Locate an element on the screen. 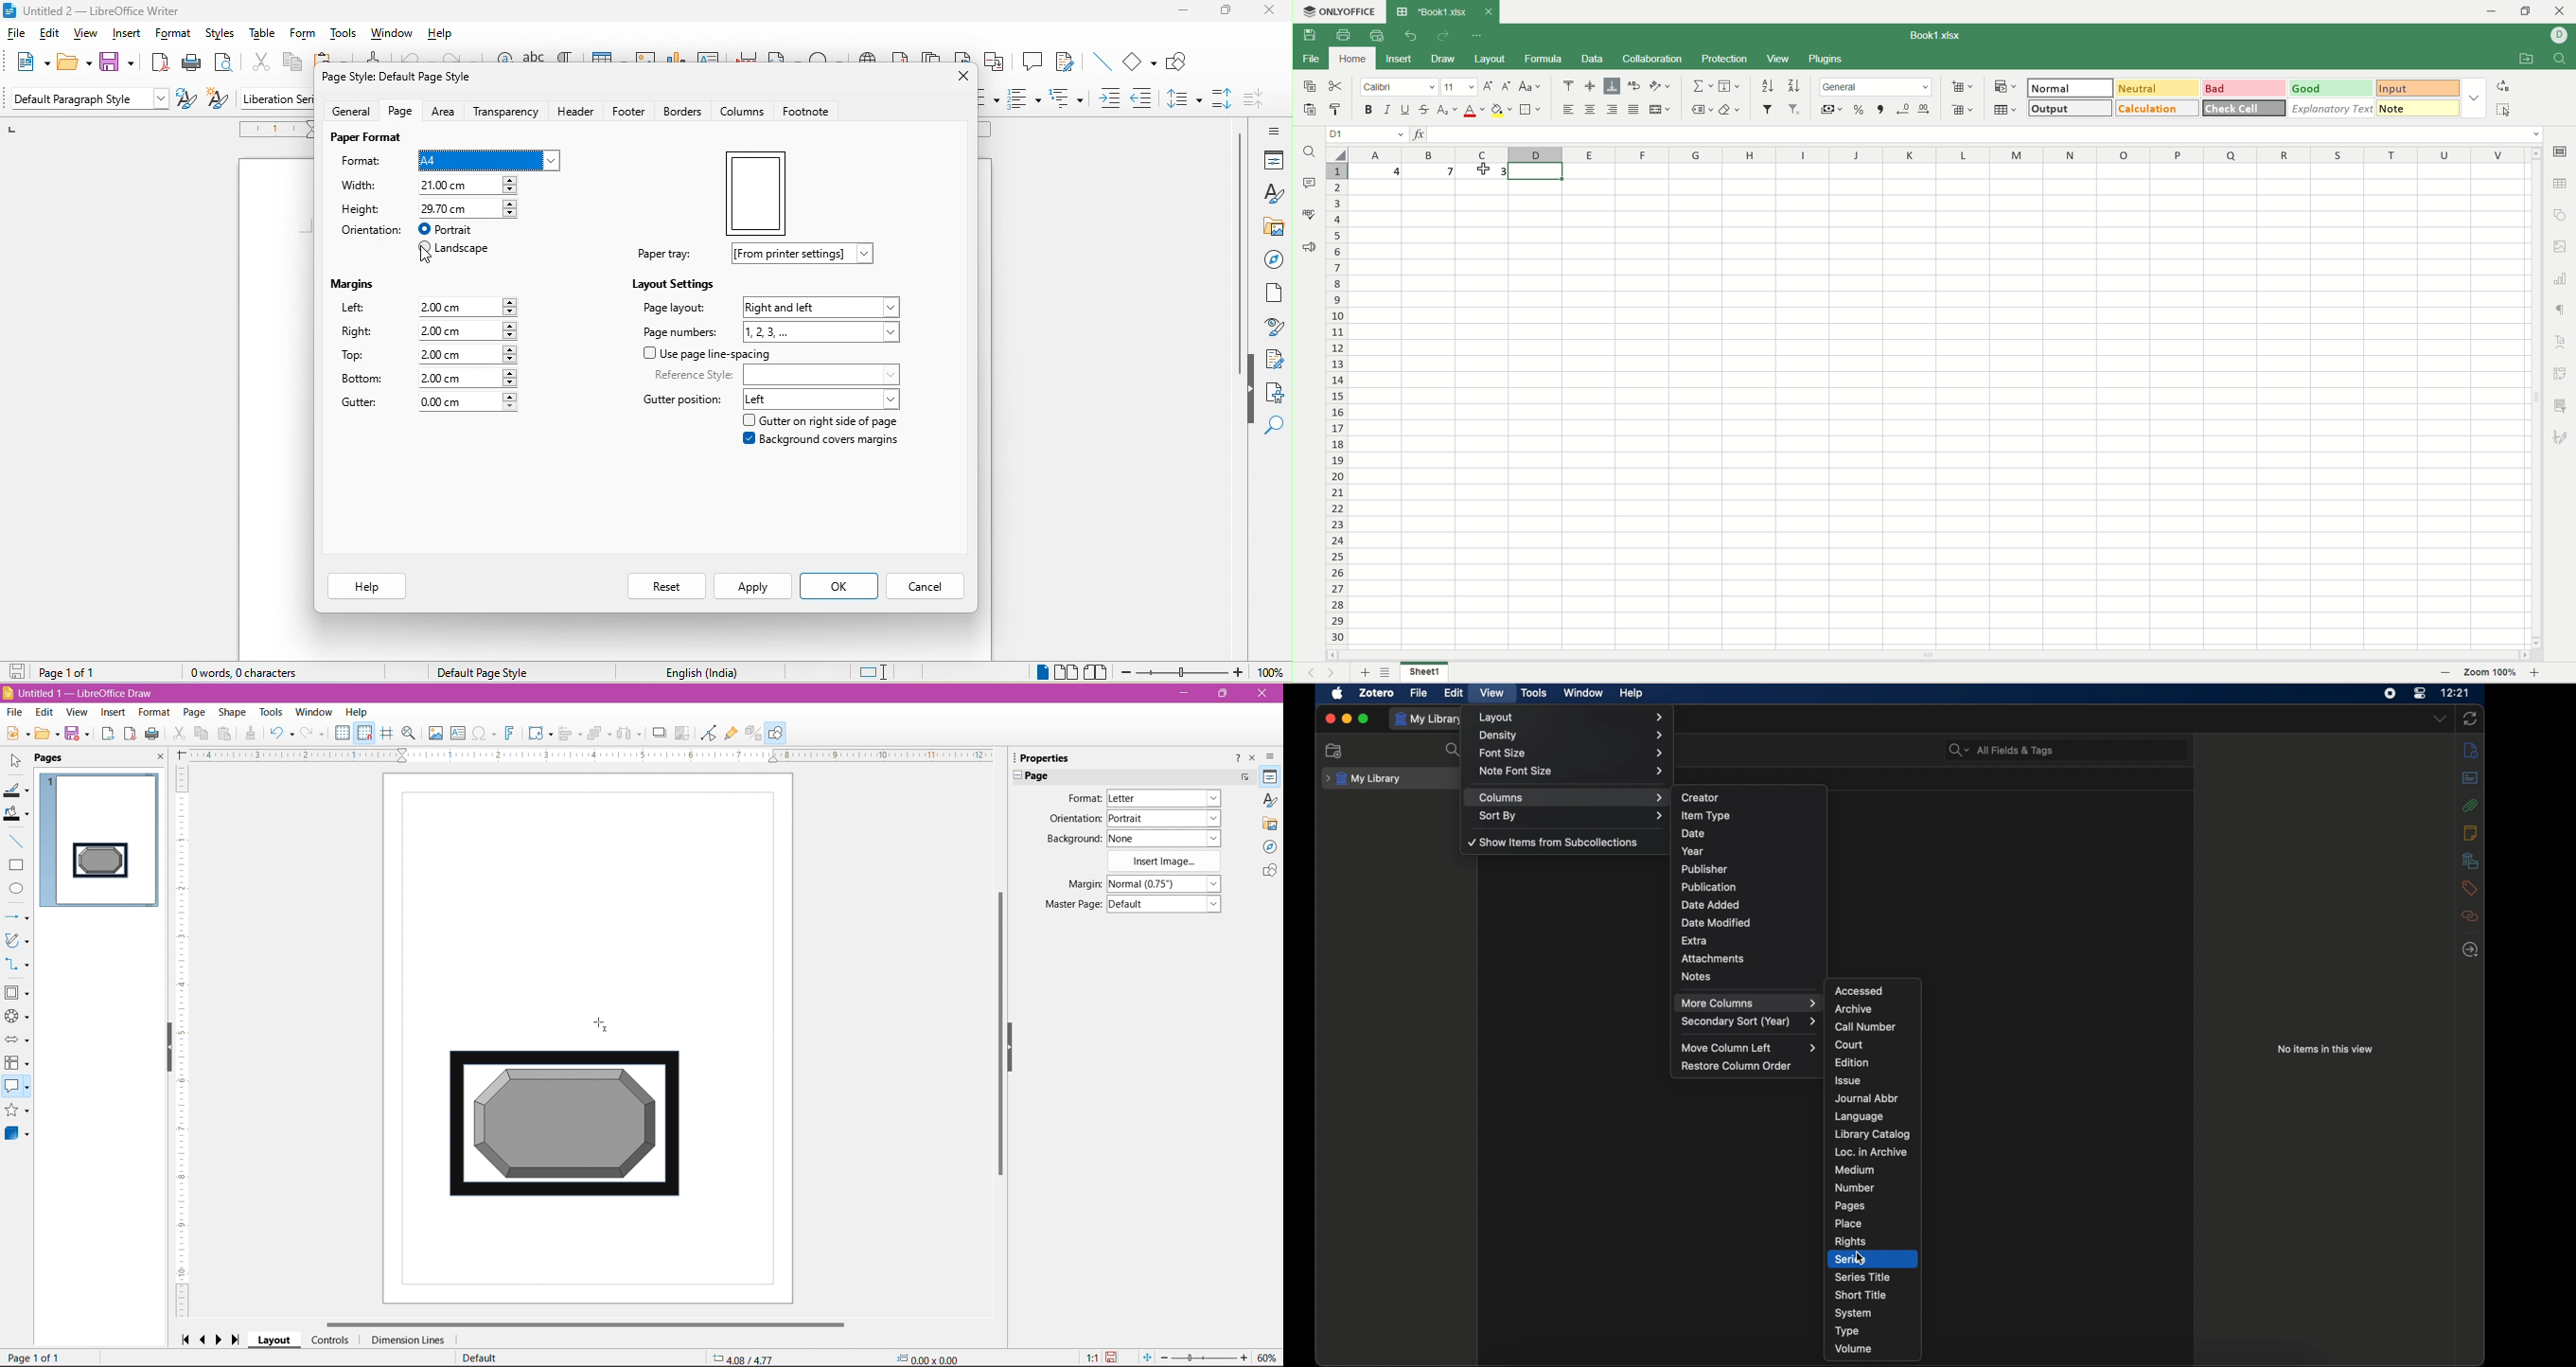 Image resolution: width=2576 pixels, height=1372 pixels. align left is located at coordinates (1571, 109).